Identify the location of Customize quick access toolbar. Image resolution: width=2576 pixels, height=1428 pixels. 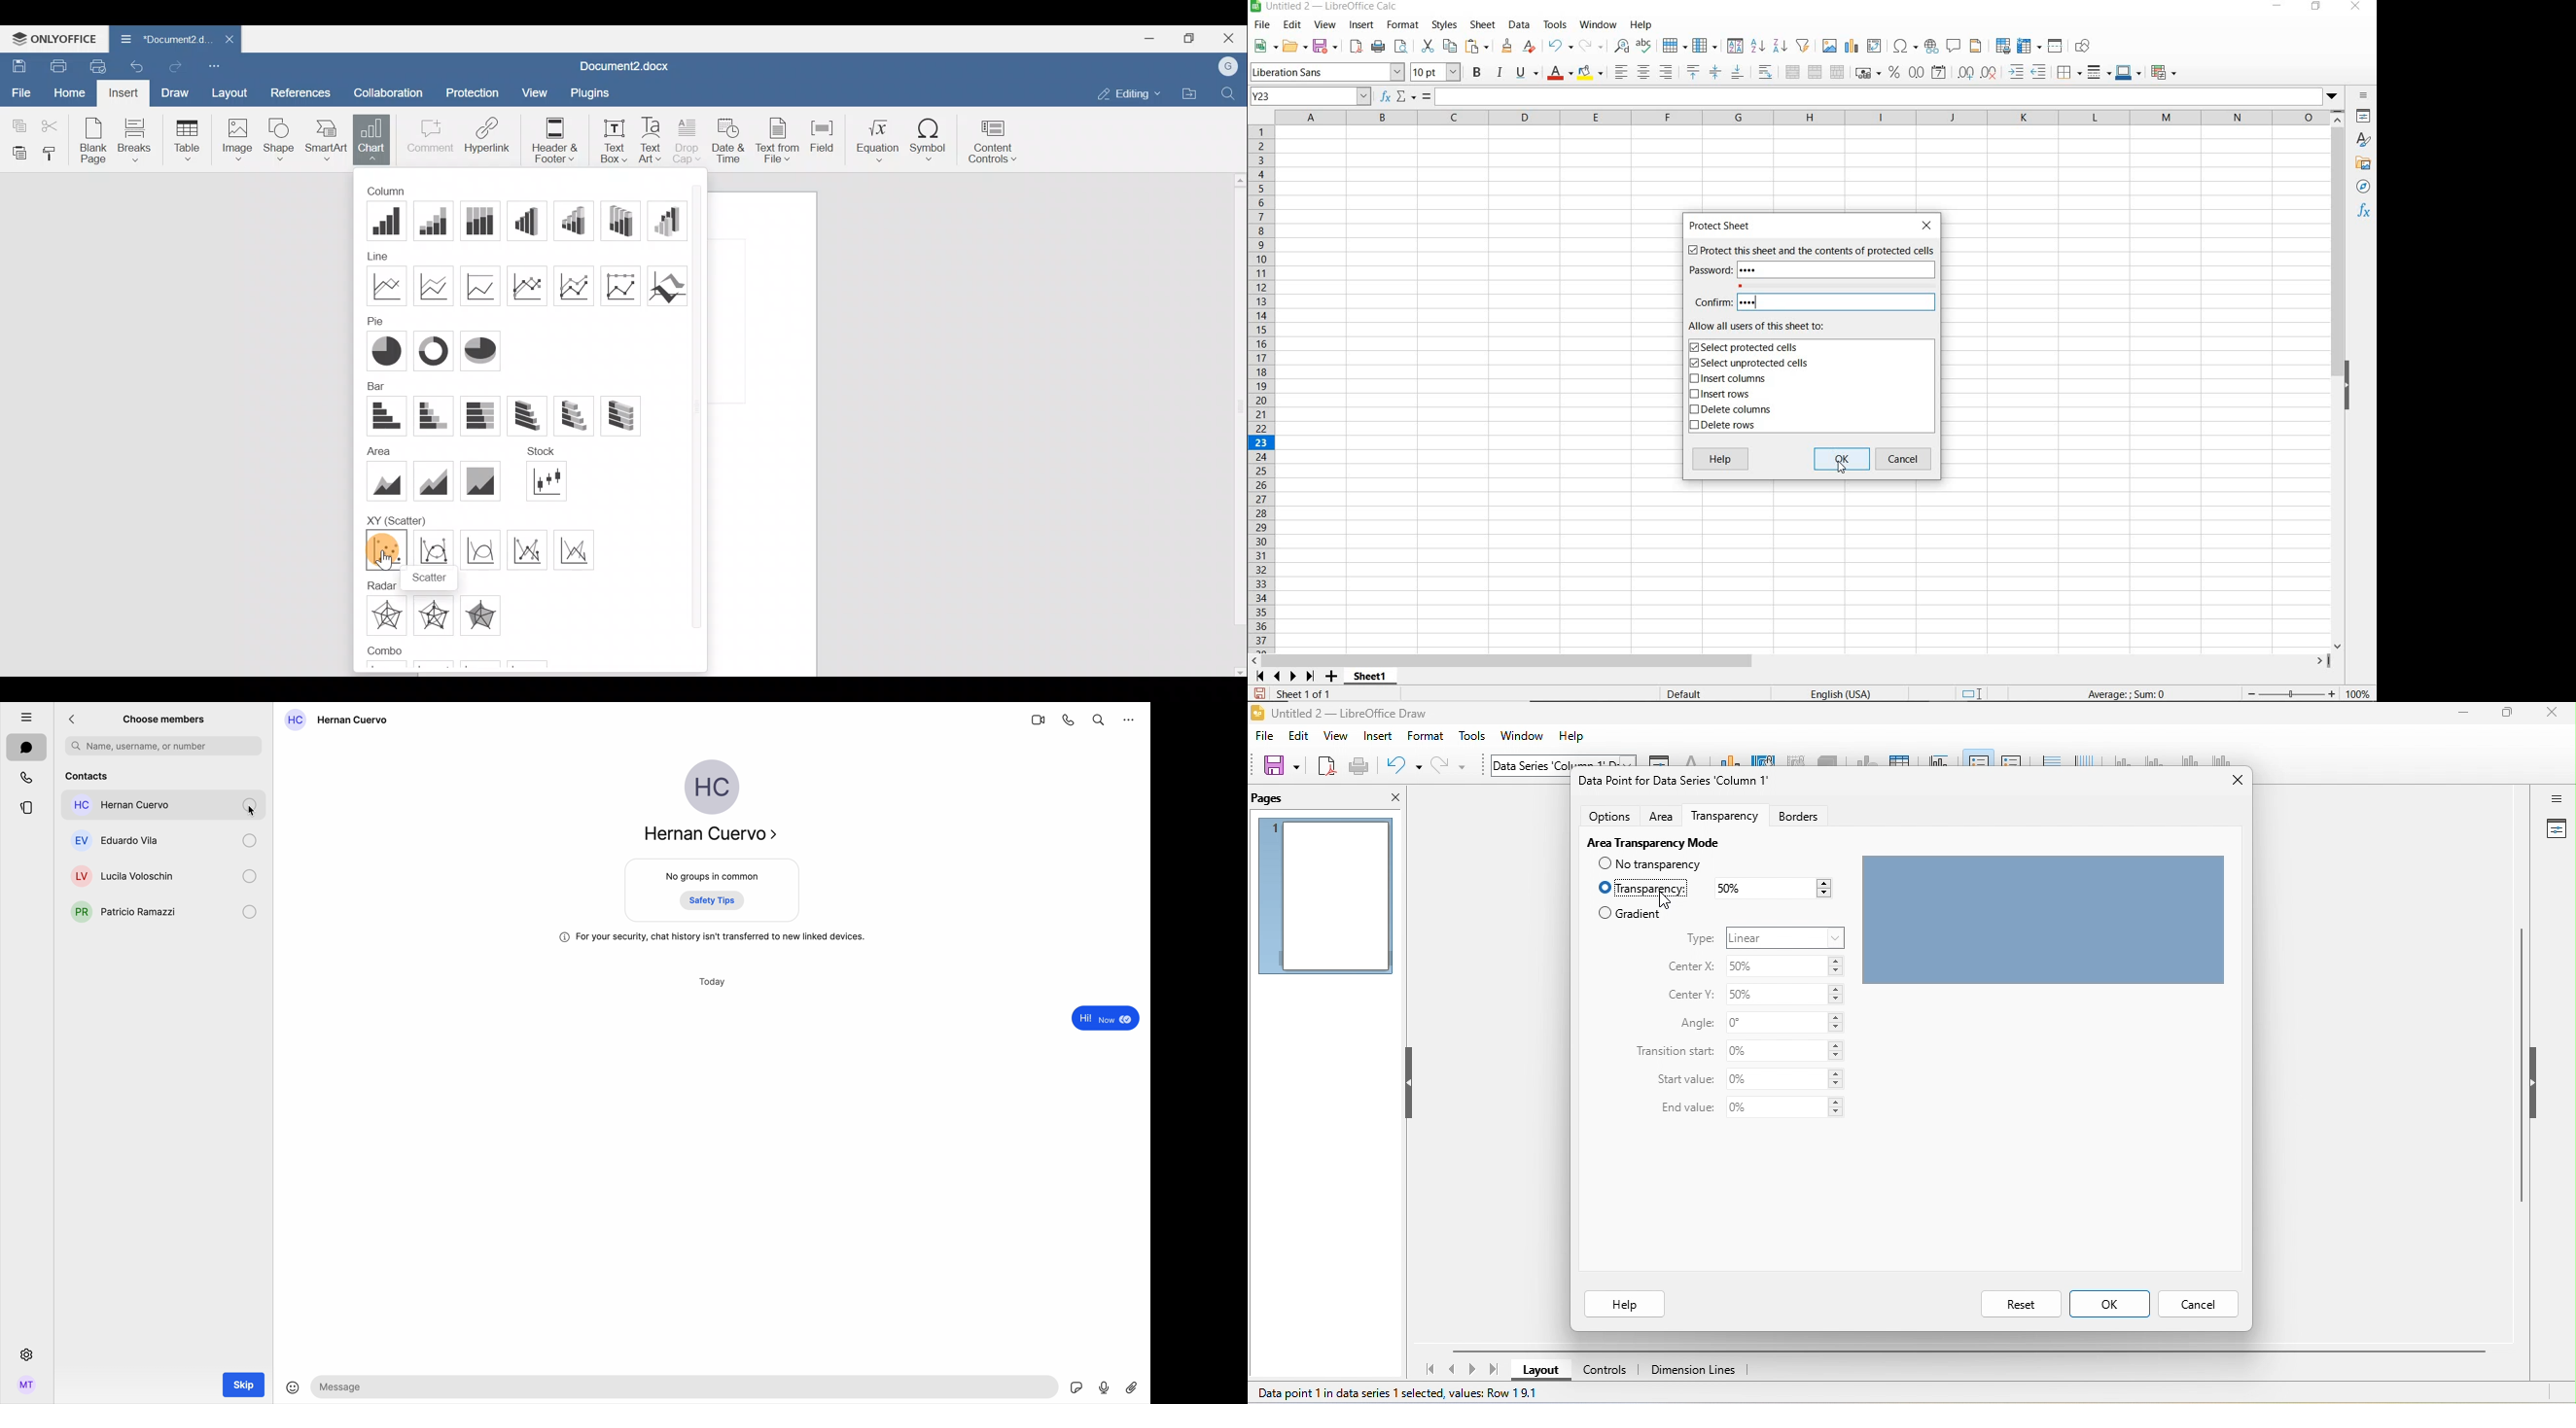
(215, 64).